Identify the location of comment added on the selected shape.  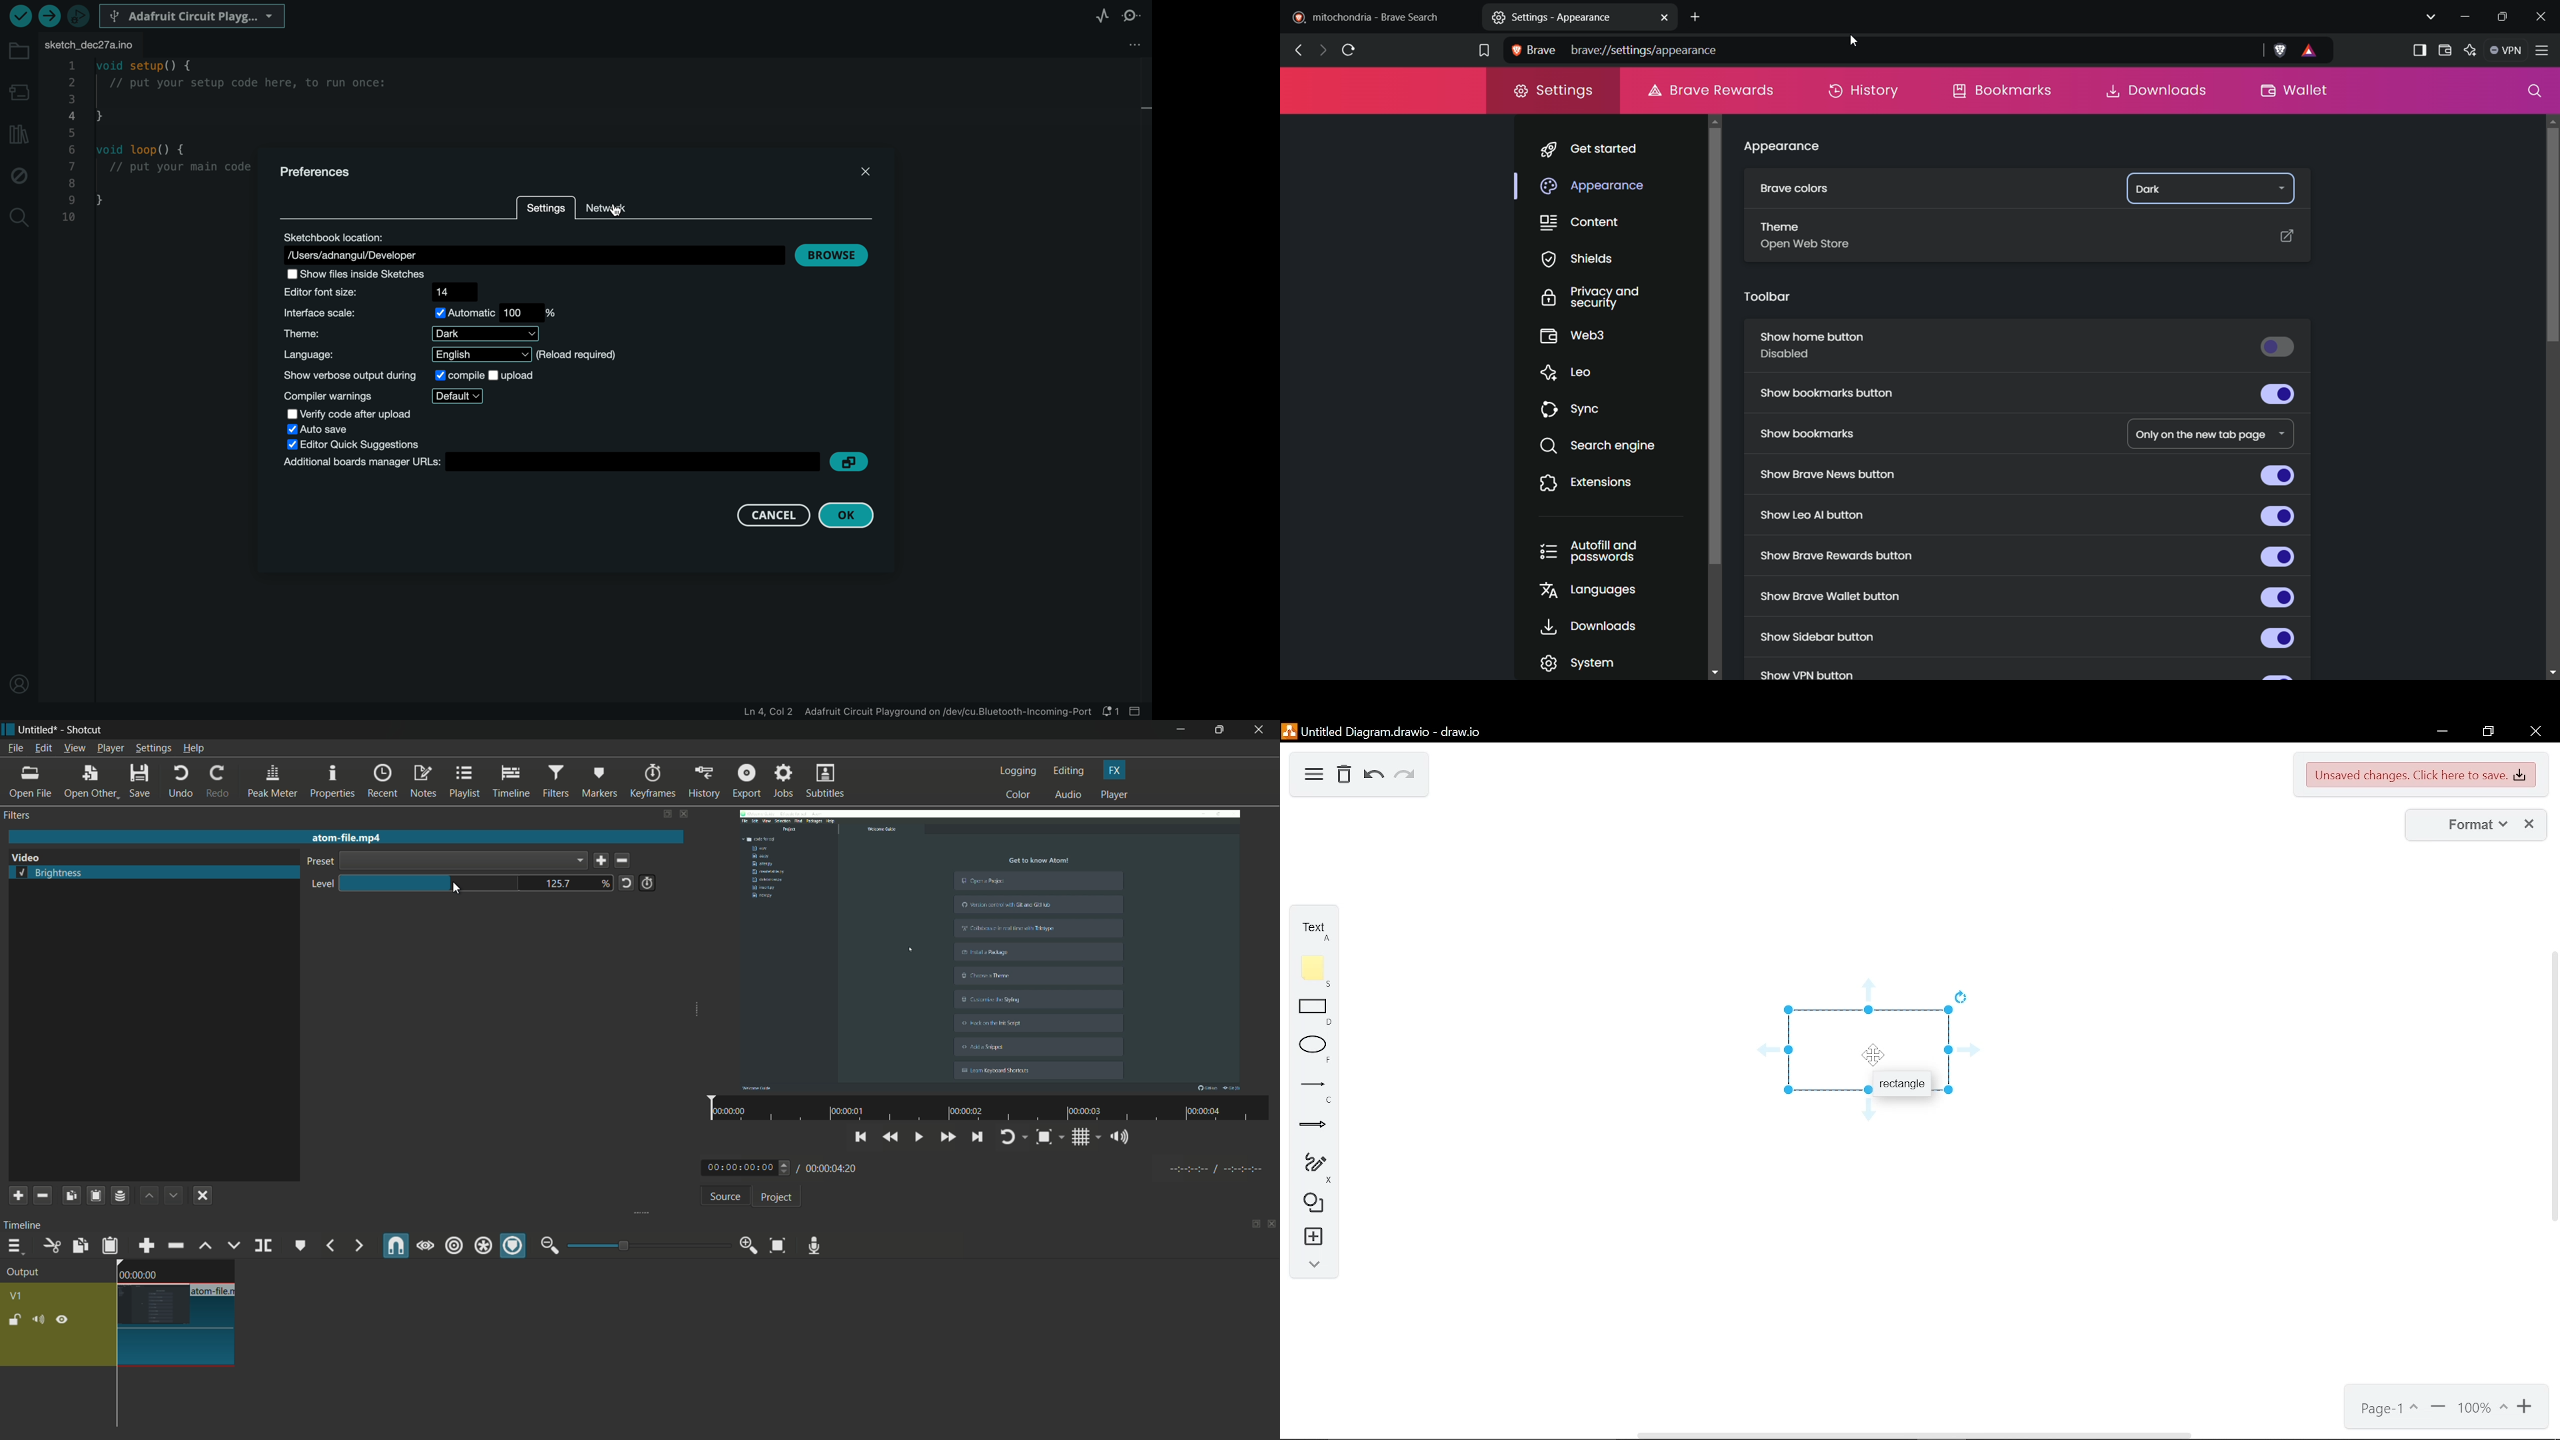
(1870, 1052).